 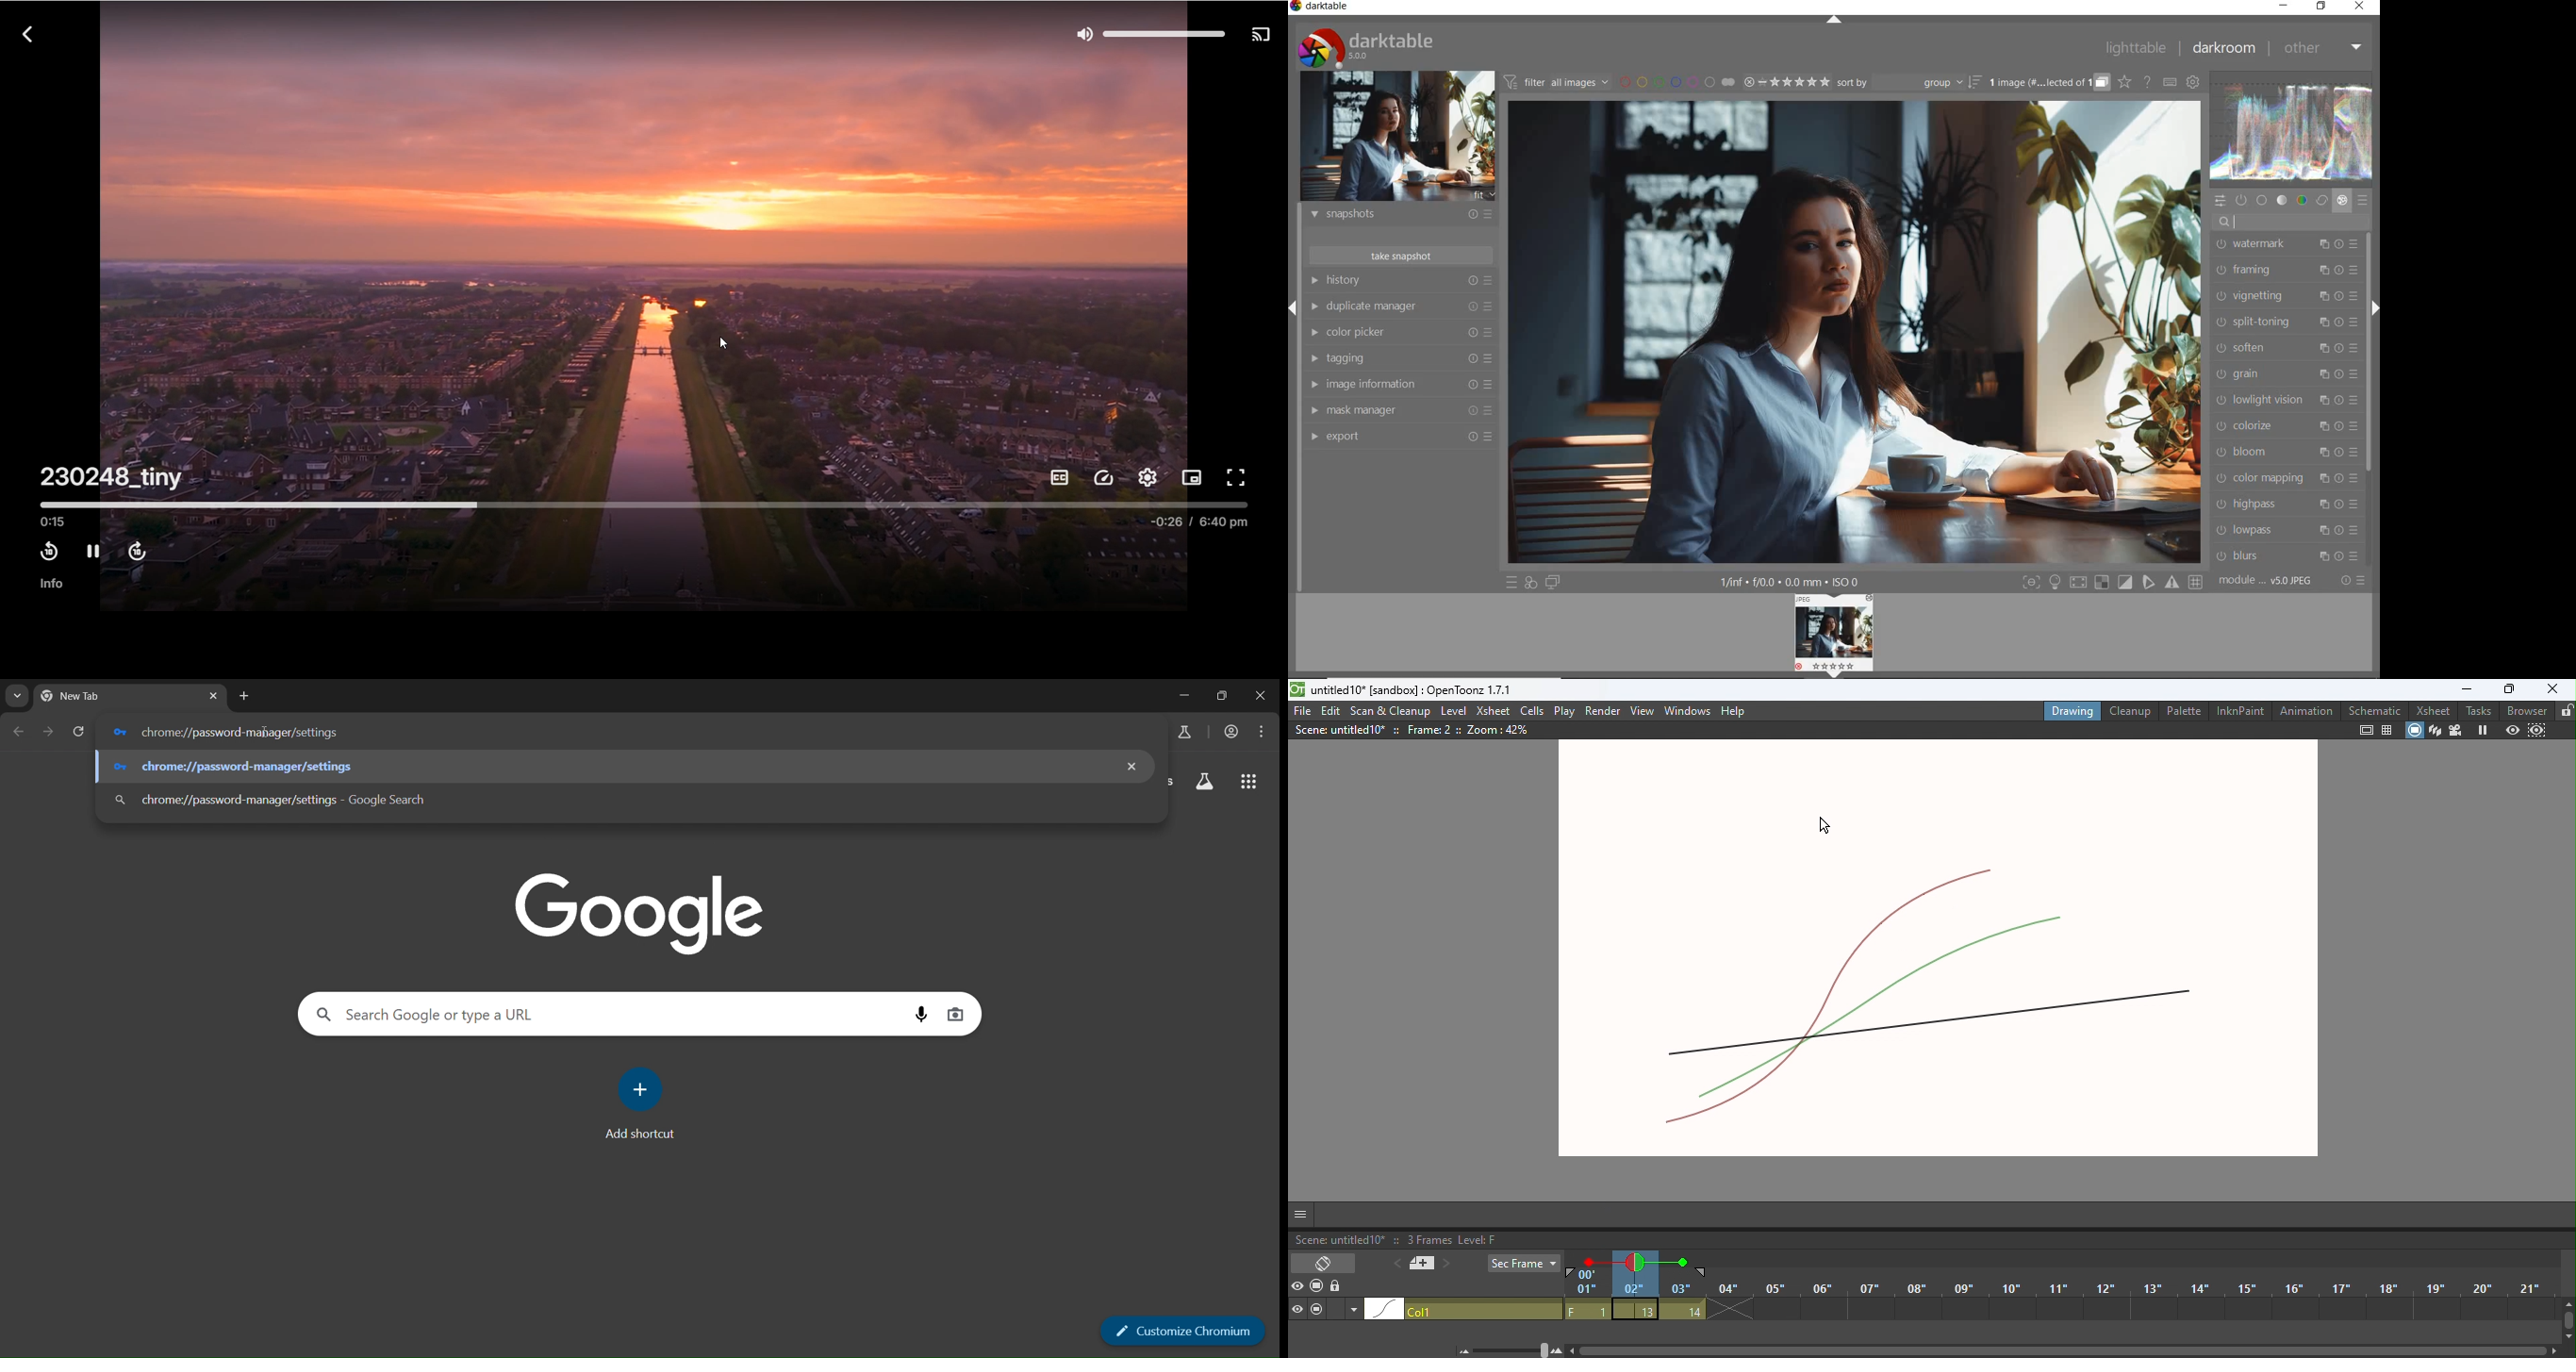 I want to click on pause, so click(x=90, y=550).